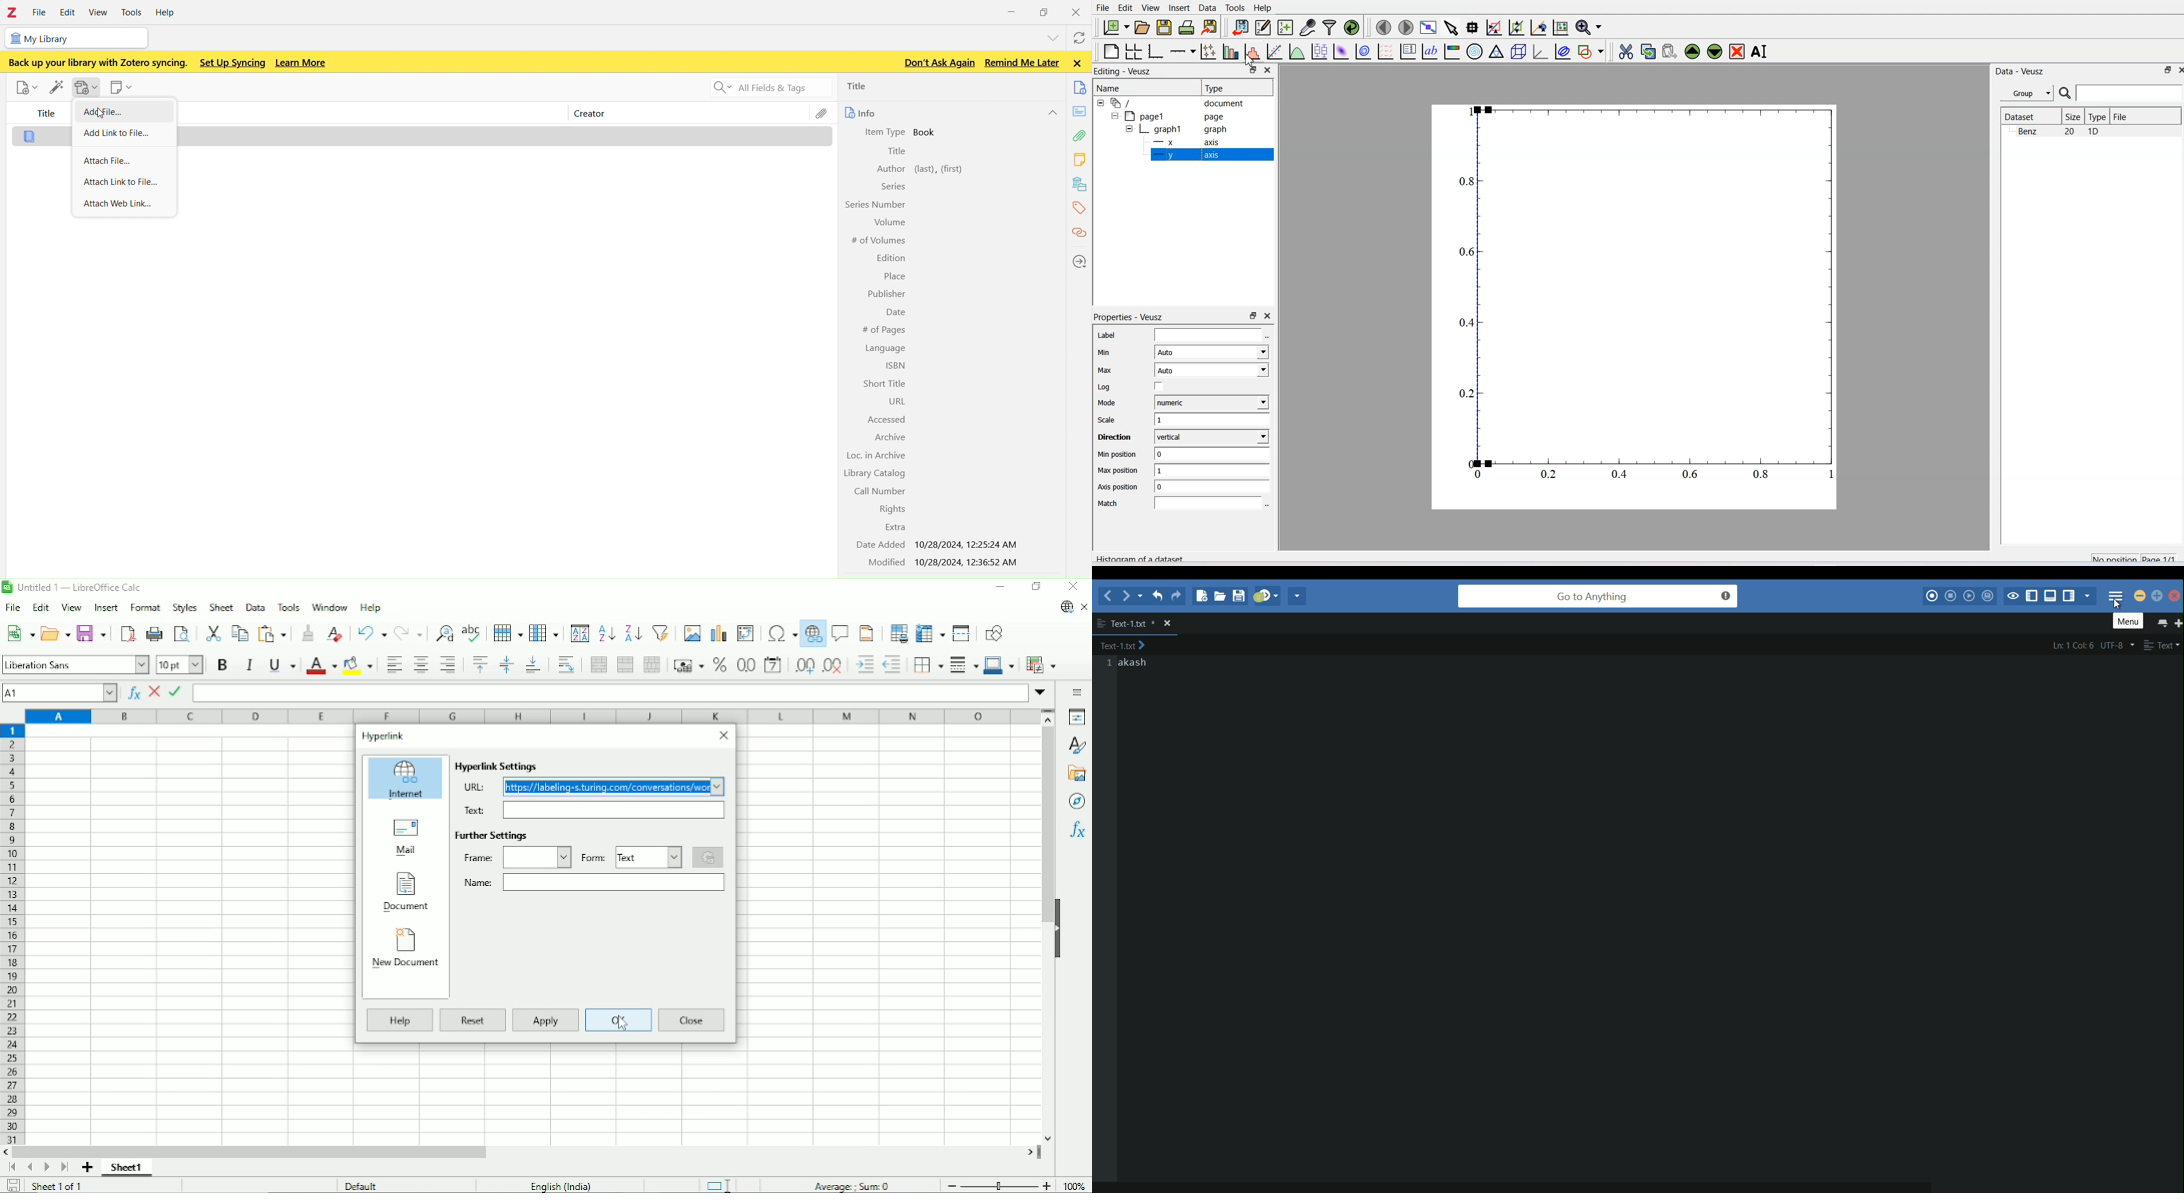 Image resolution: width=2184 pixels, height=1204 pixels. What do you see at coordinates (877, 240) in the screenshot?
I see `# of Volumes` at bounding box center [877, 240].